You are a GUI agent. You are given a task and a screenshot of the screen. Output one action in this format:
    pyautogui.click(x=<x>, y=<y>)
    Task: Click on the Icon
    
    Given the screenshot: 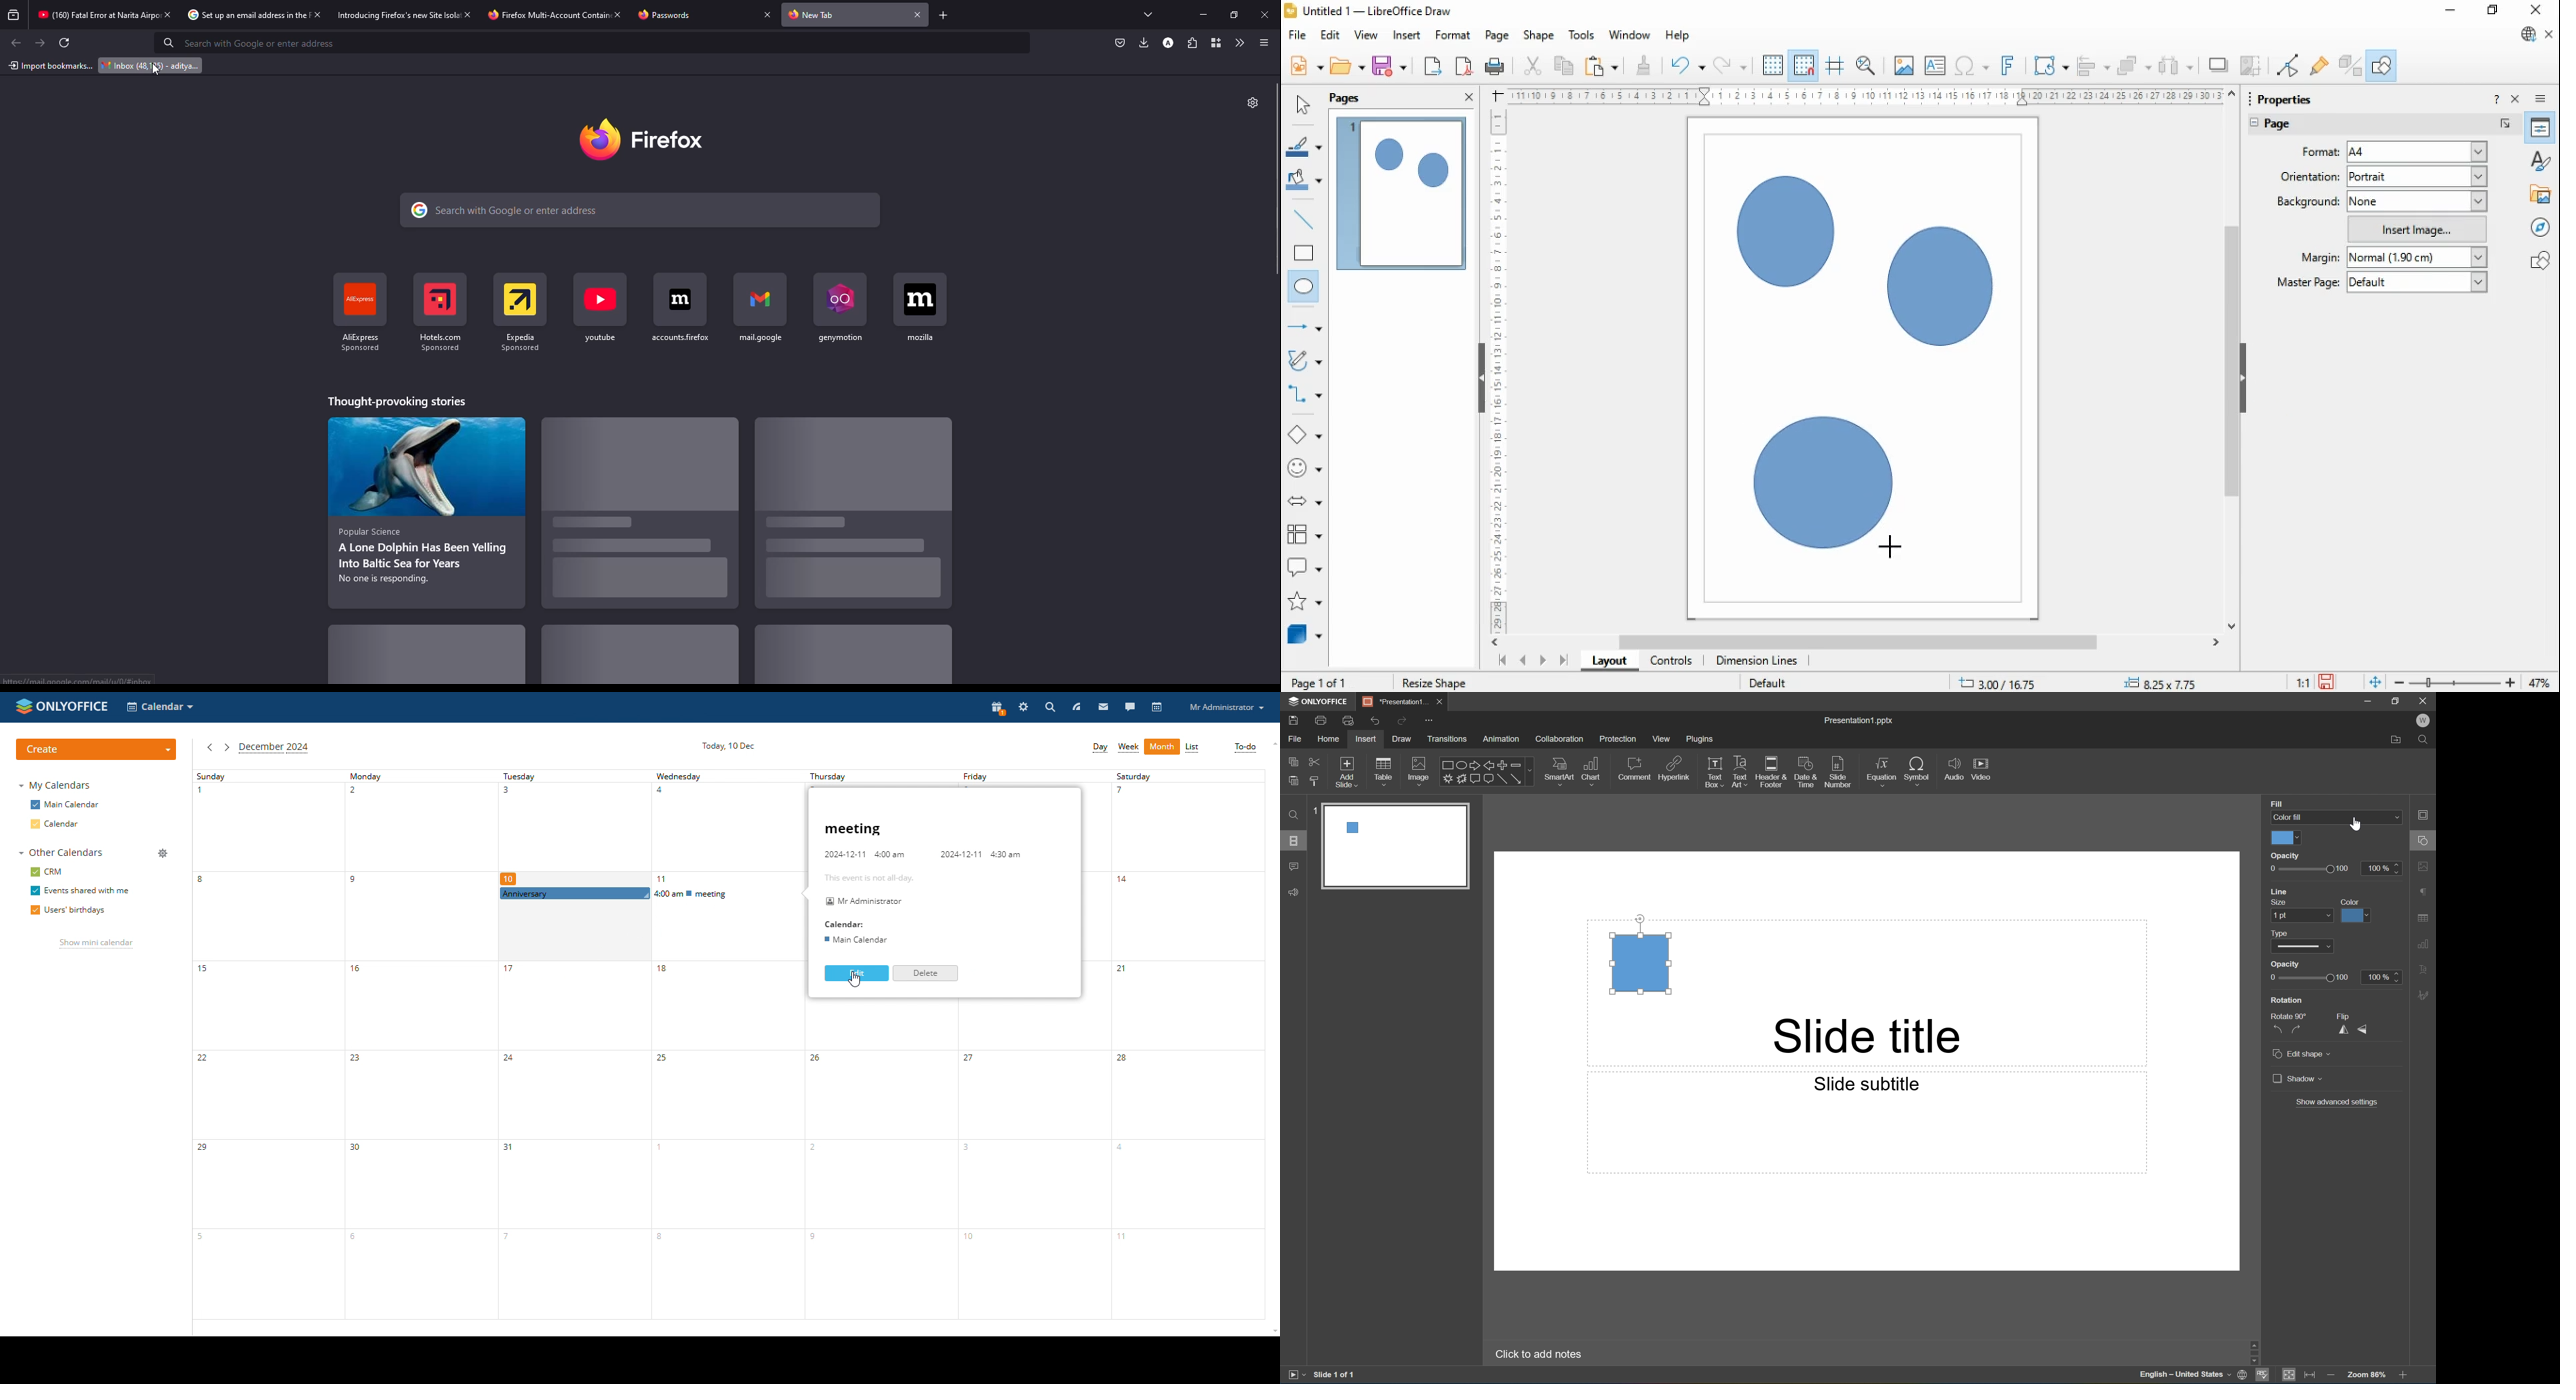 What is the action you would take?
    pyautogui.click(x=598, y=301)
    